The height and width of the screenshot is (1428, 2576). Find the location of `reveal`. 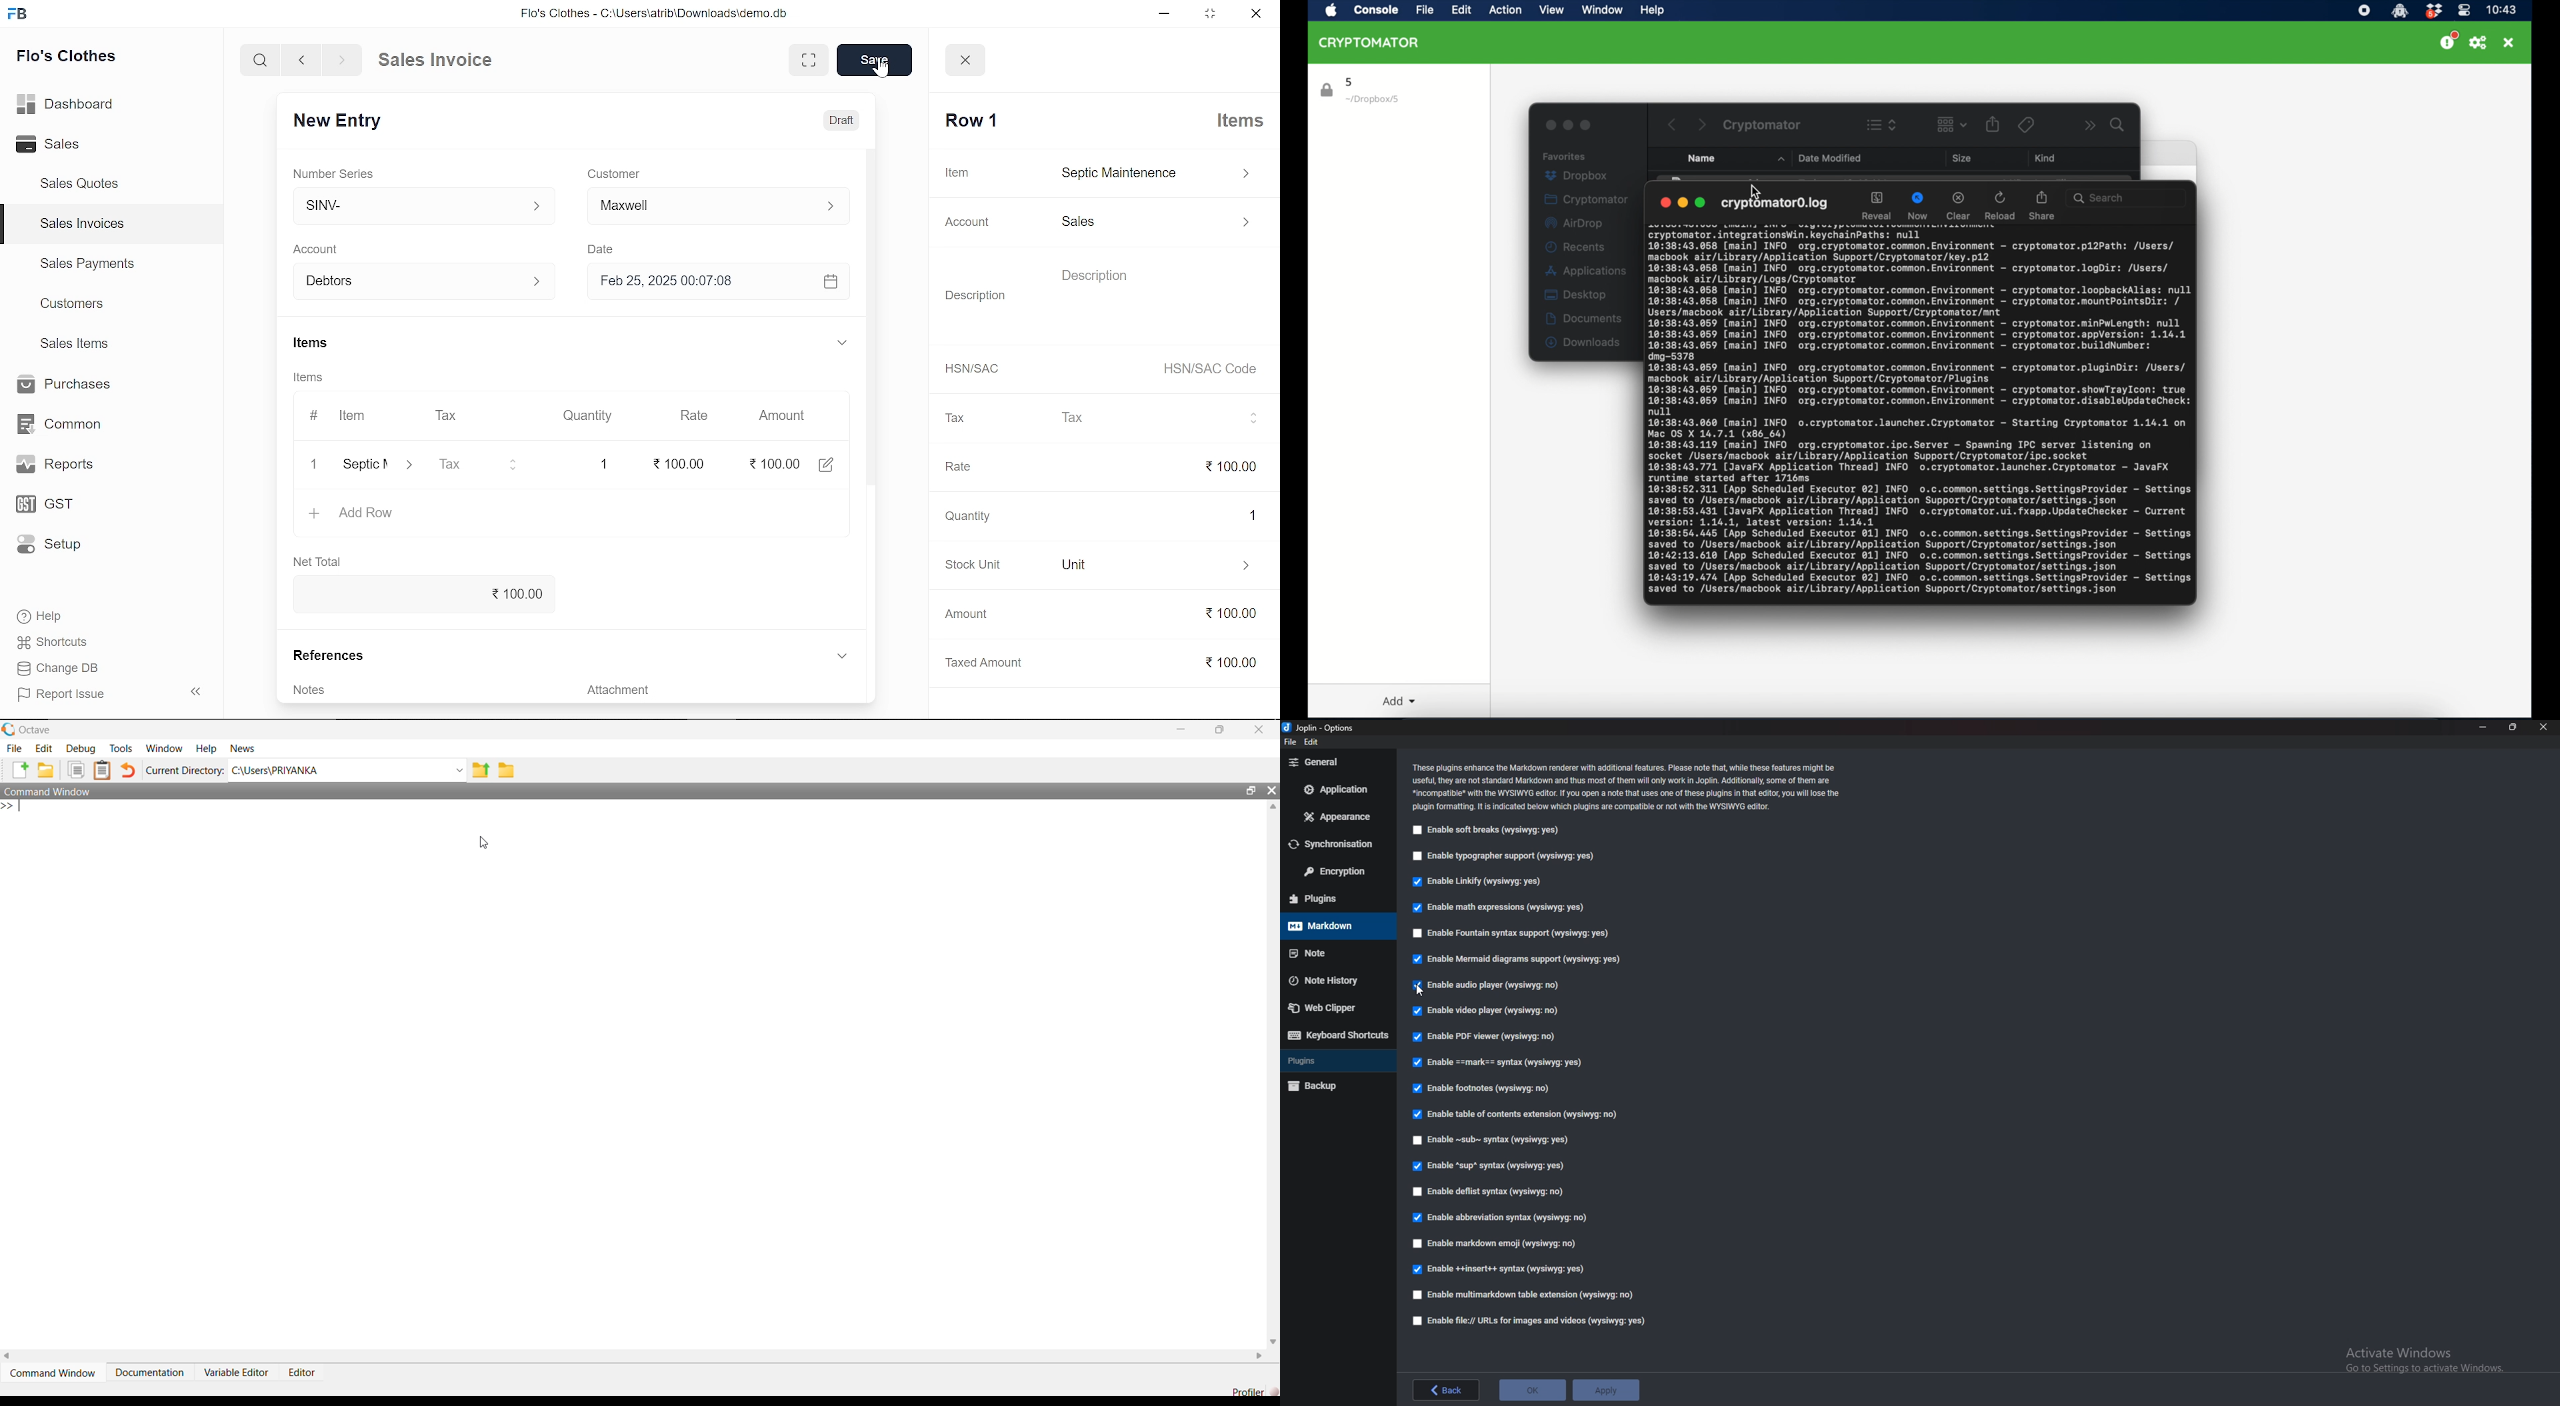

reveal is located at coordinates (1877, 216).